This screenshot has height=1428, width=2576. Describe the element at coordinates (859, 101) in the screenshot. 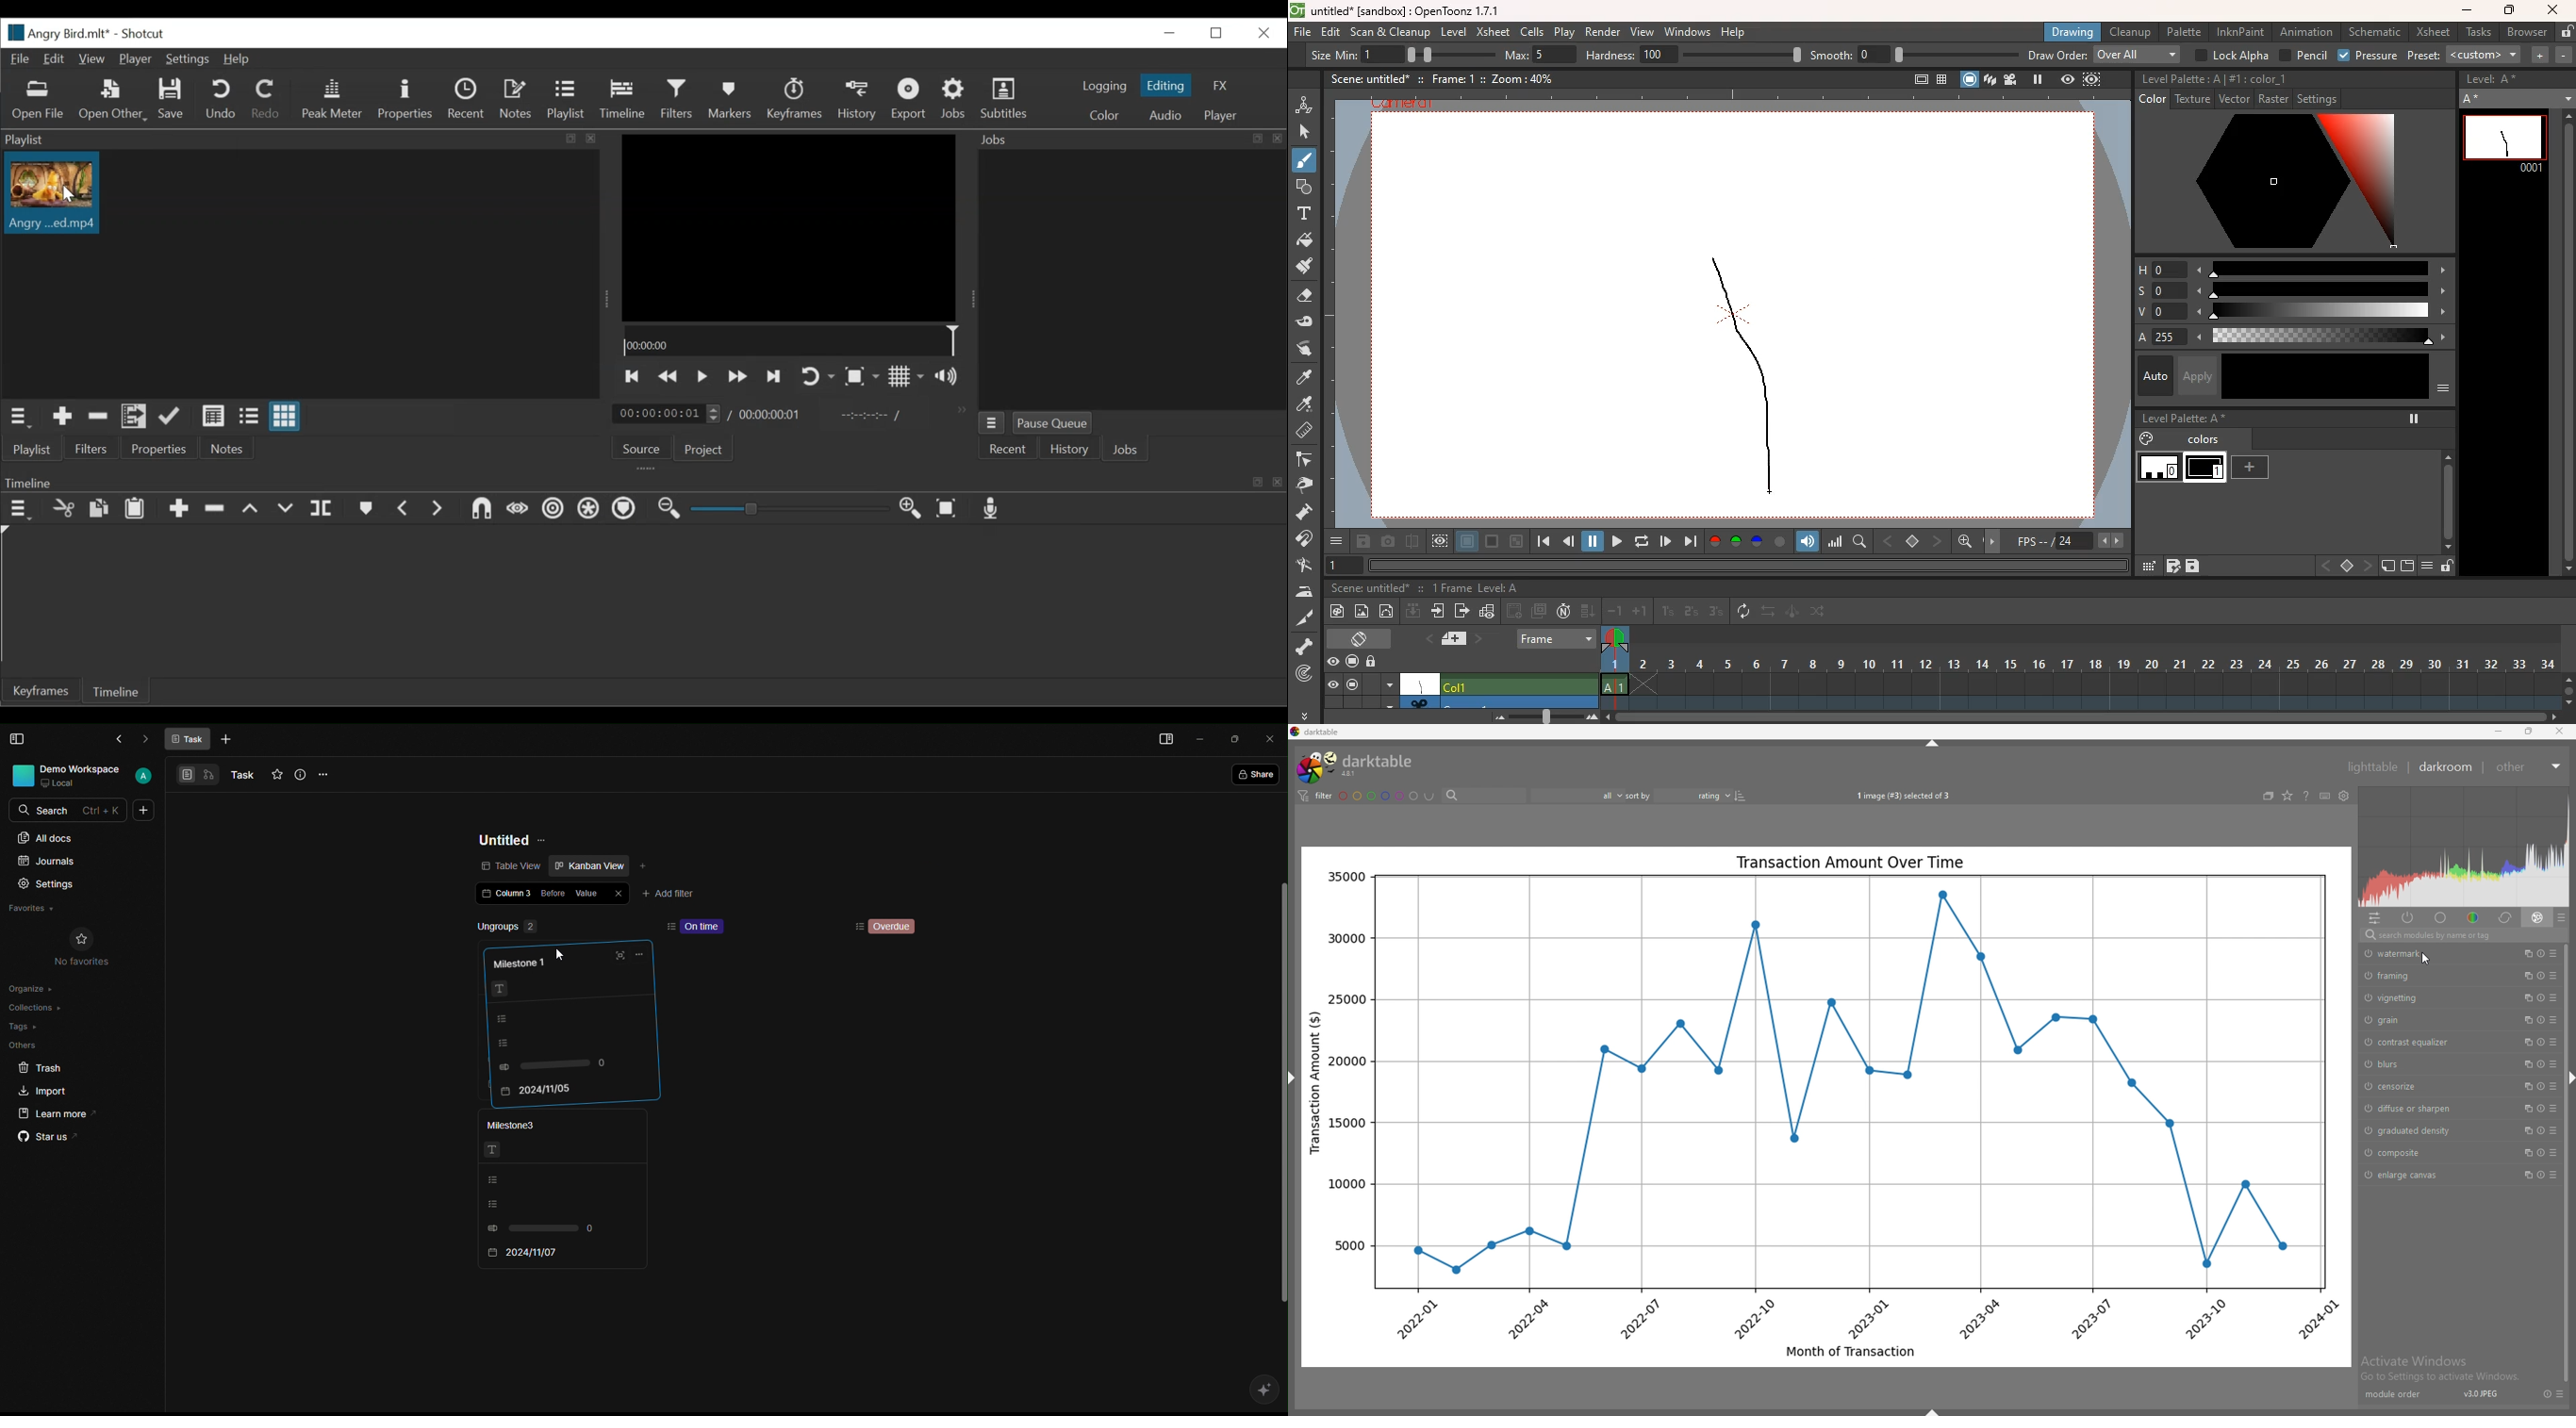

I see `History` at that location.